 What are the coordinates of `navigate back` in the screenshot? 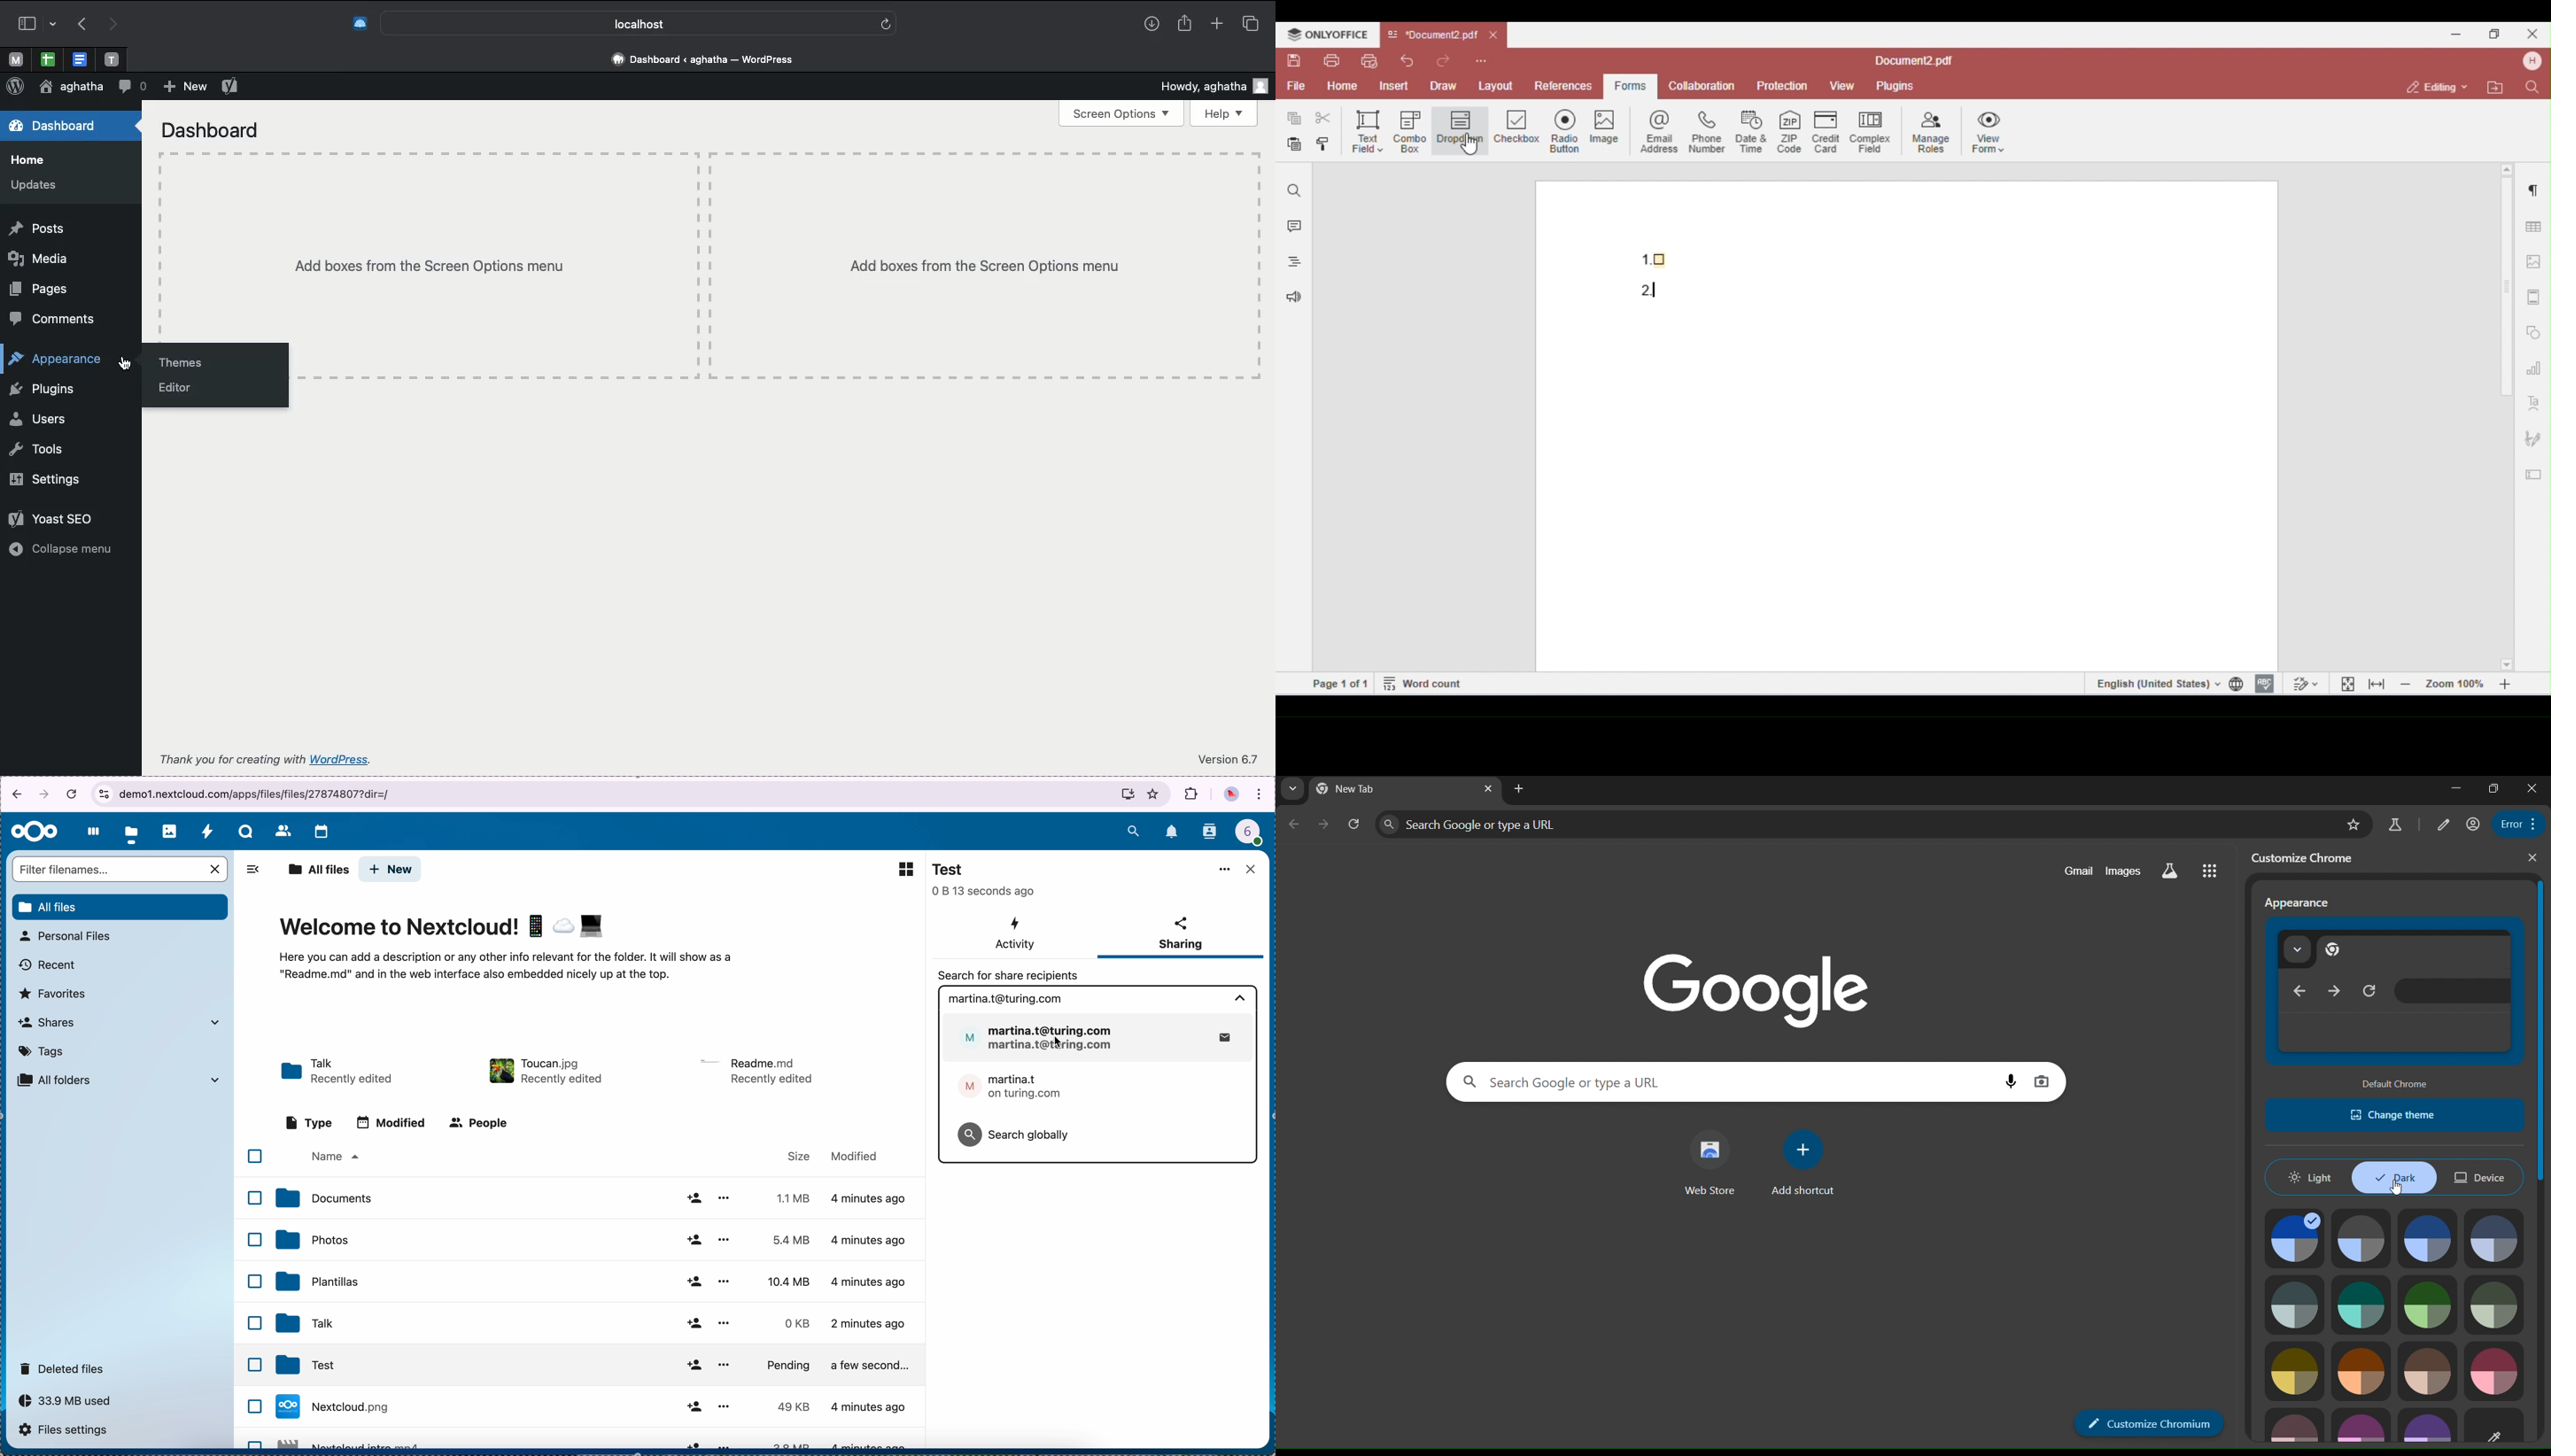 It's located at (13, 796).